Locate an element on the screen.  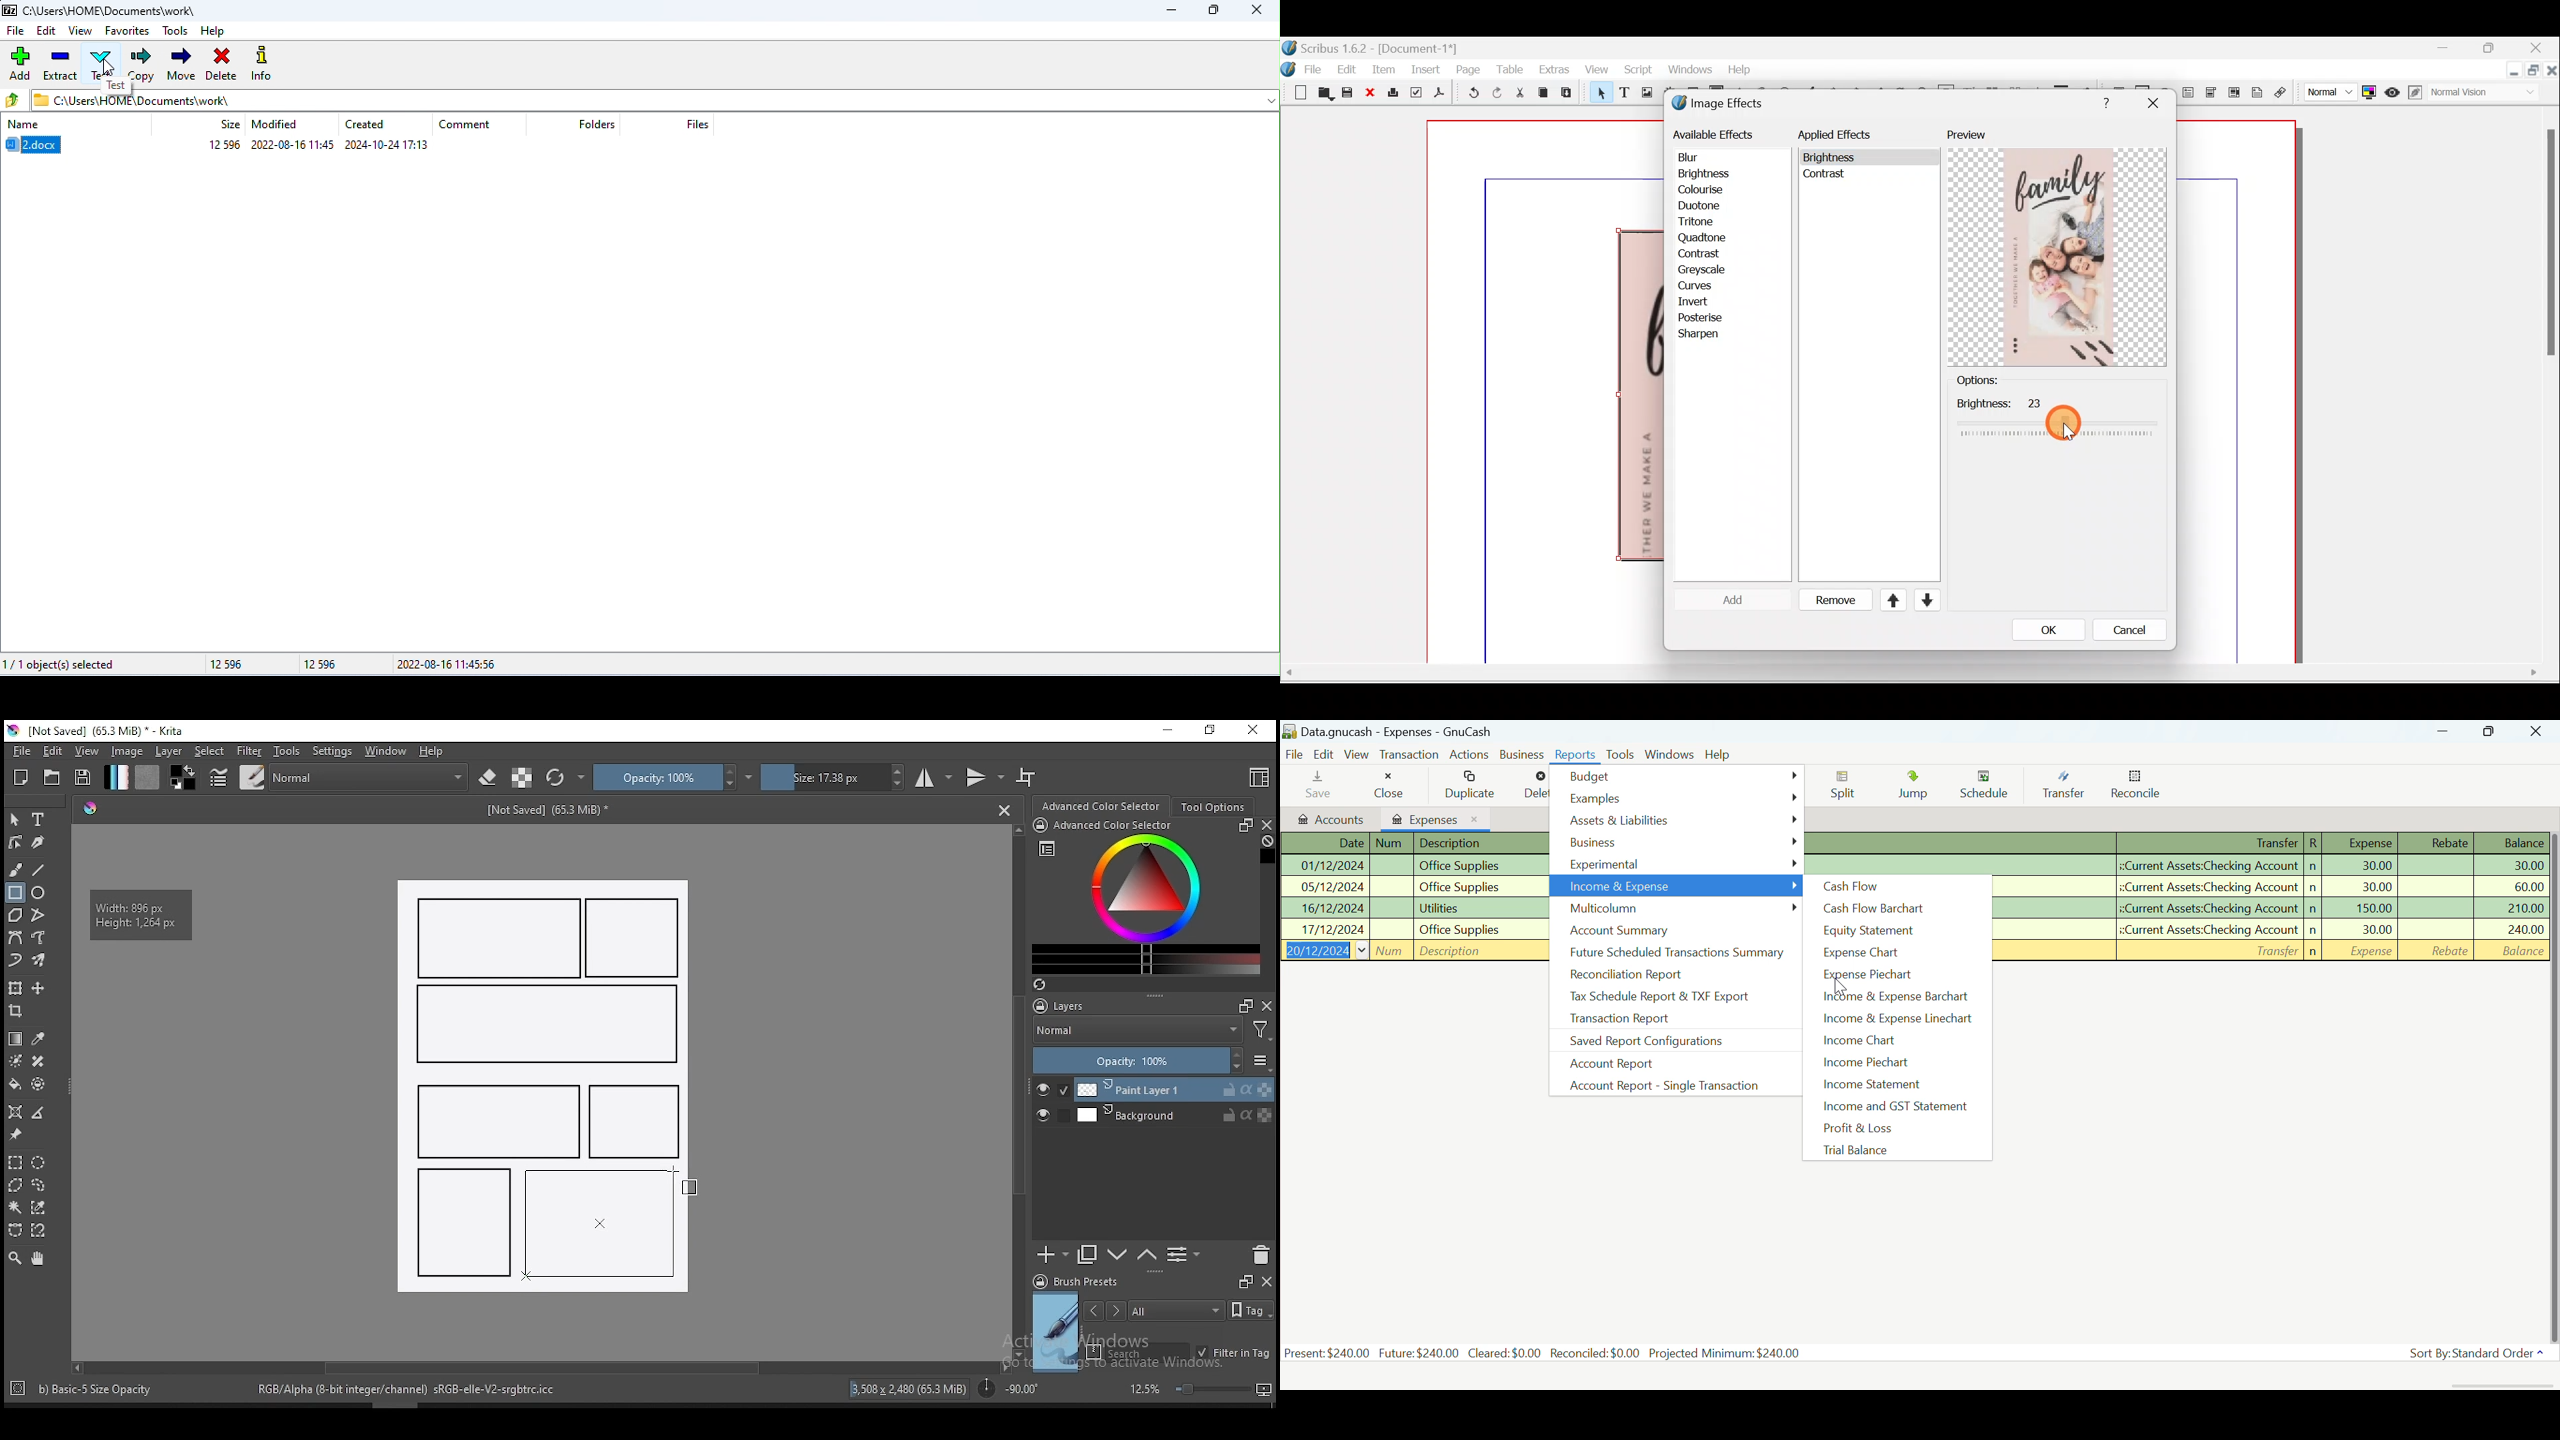
add is located at coordinates (19, 65).